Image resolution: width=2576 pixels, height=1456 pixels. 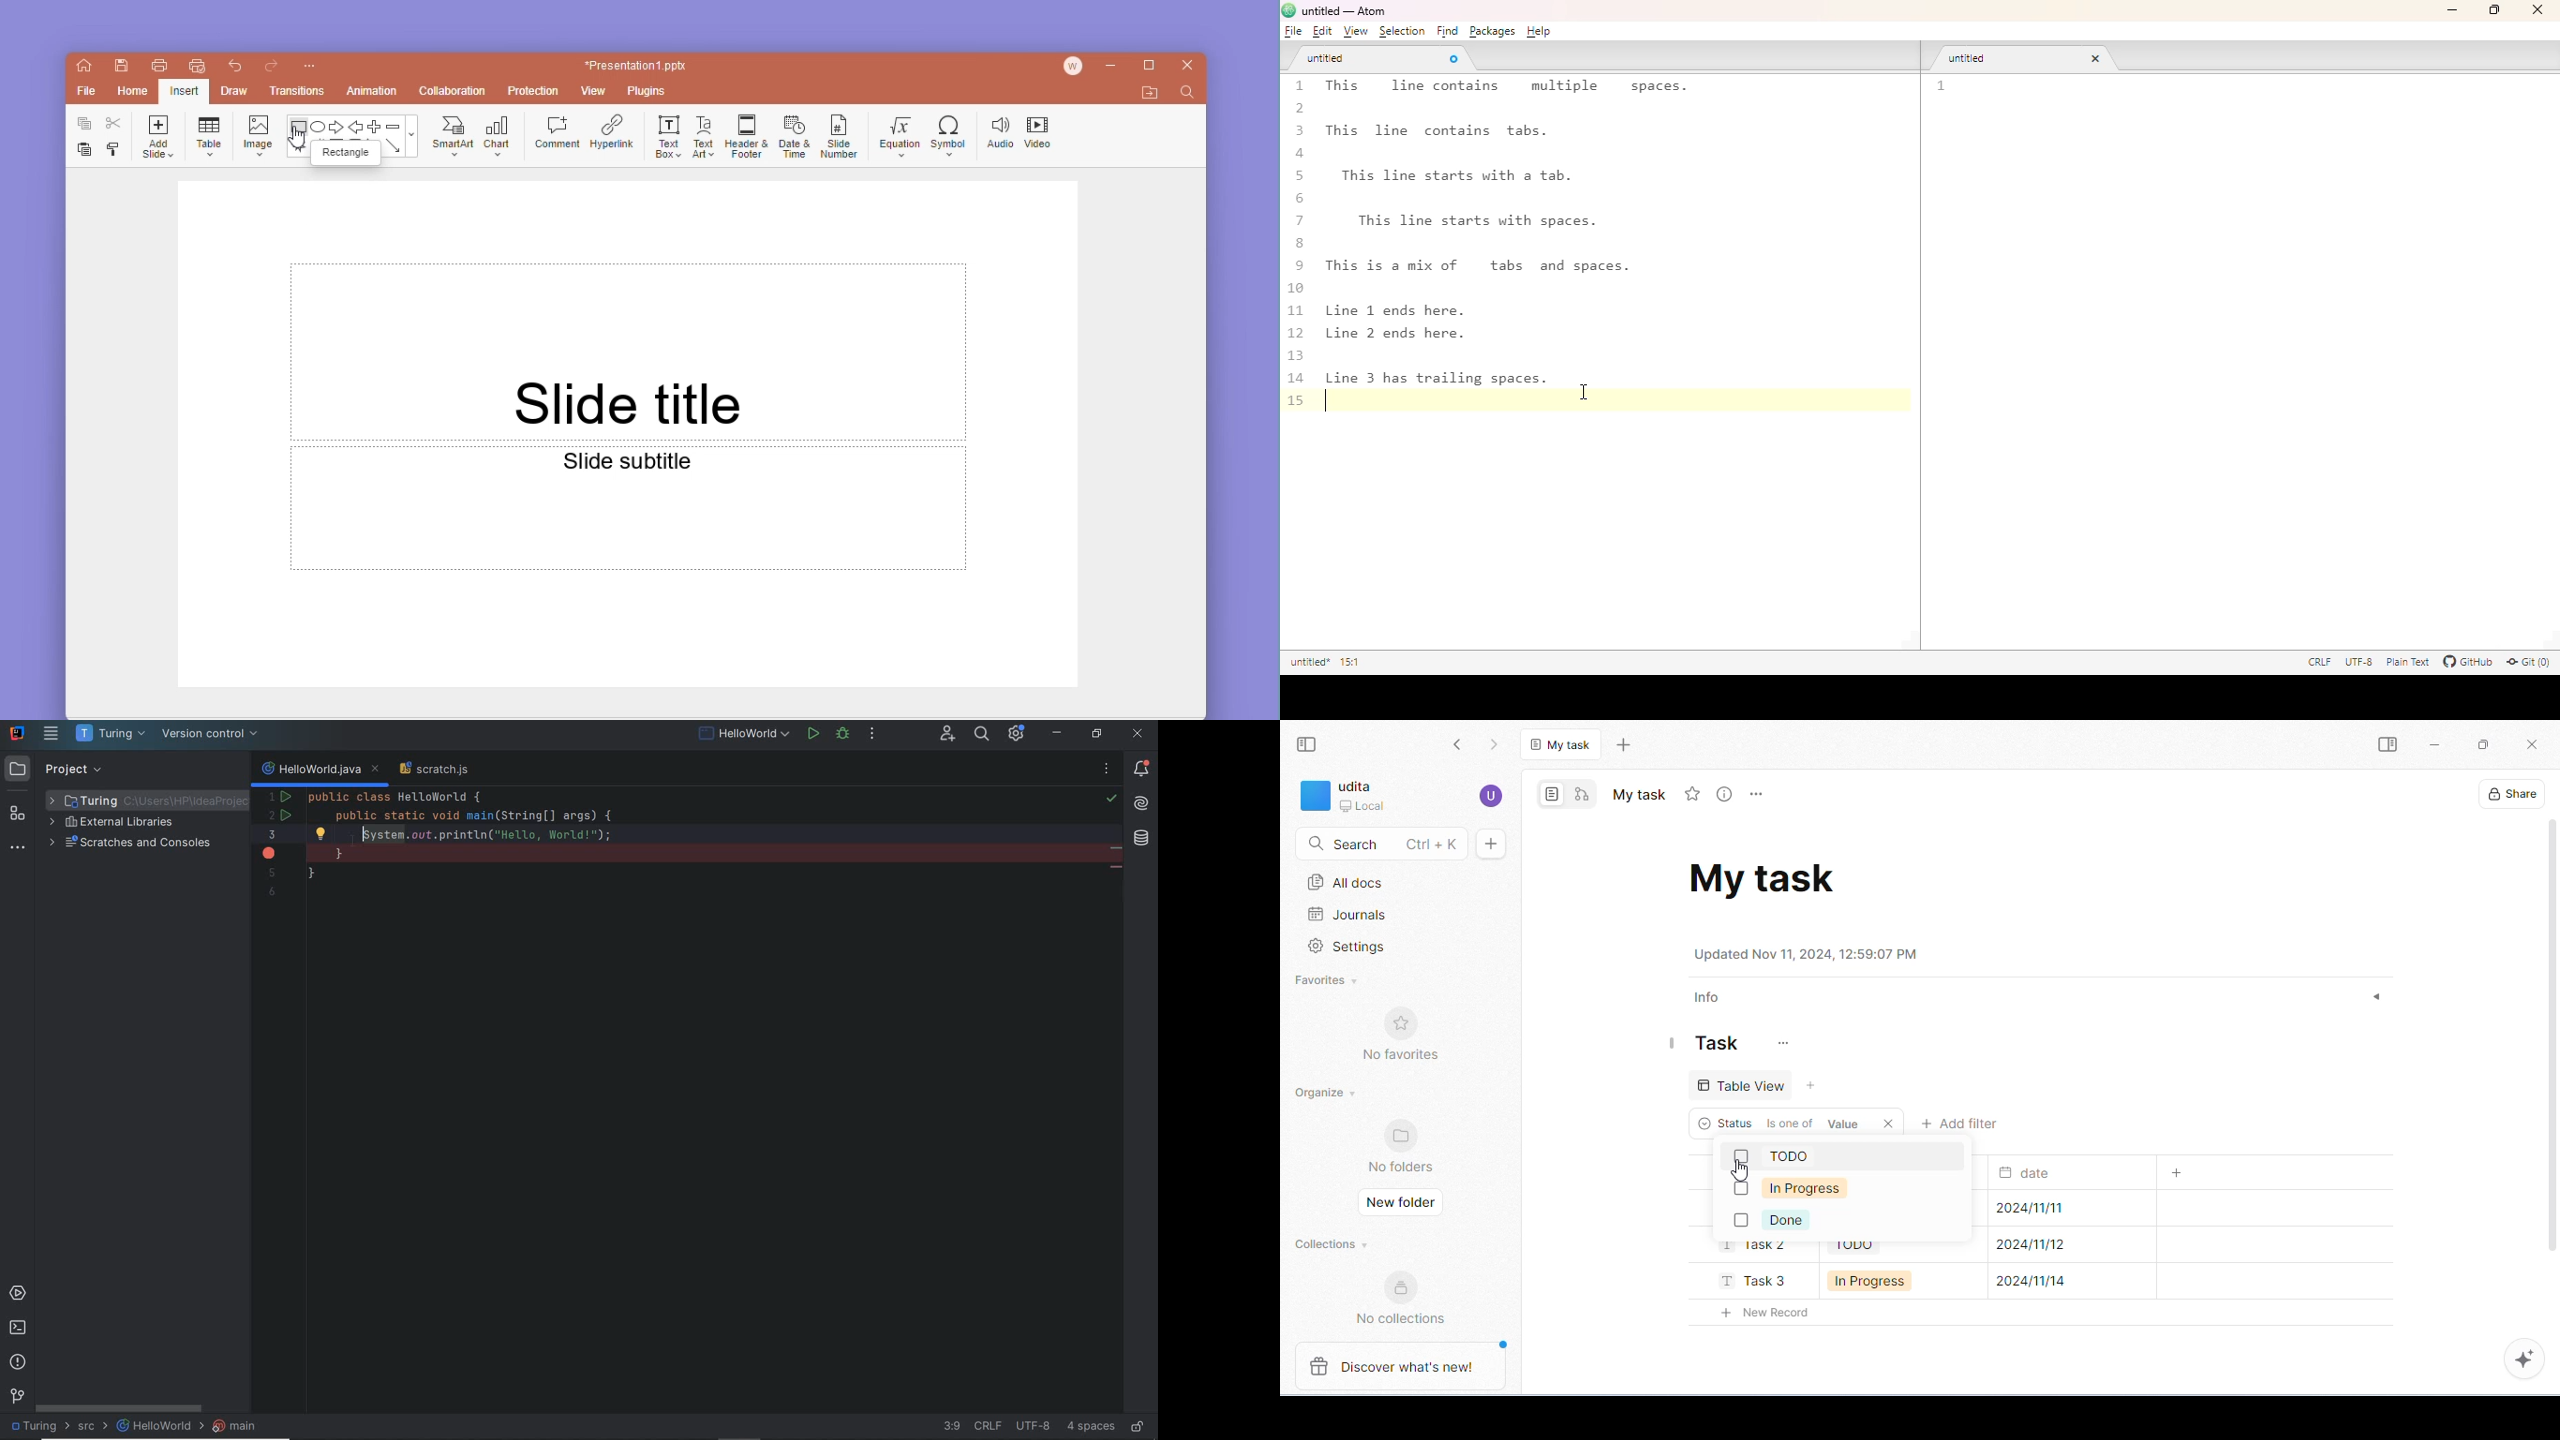 I want to click on text art, so click(x=704, y=134).